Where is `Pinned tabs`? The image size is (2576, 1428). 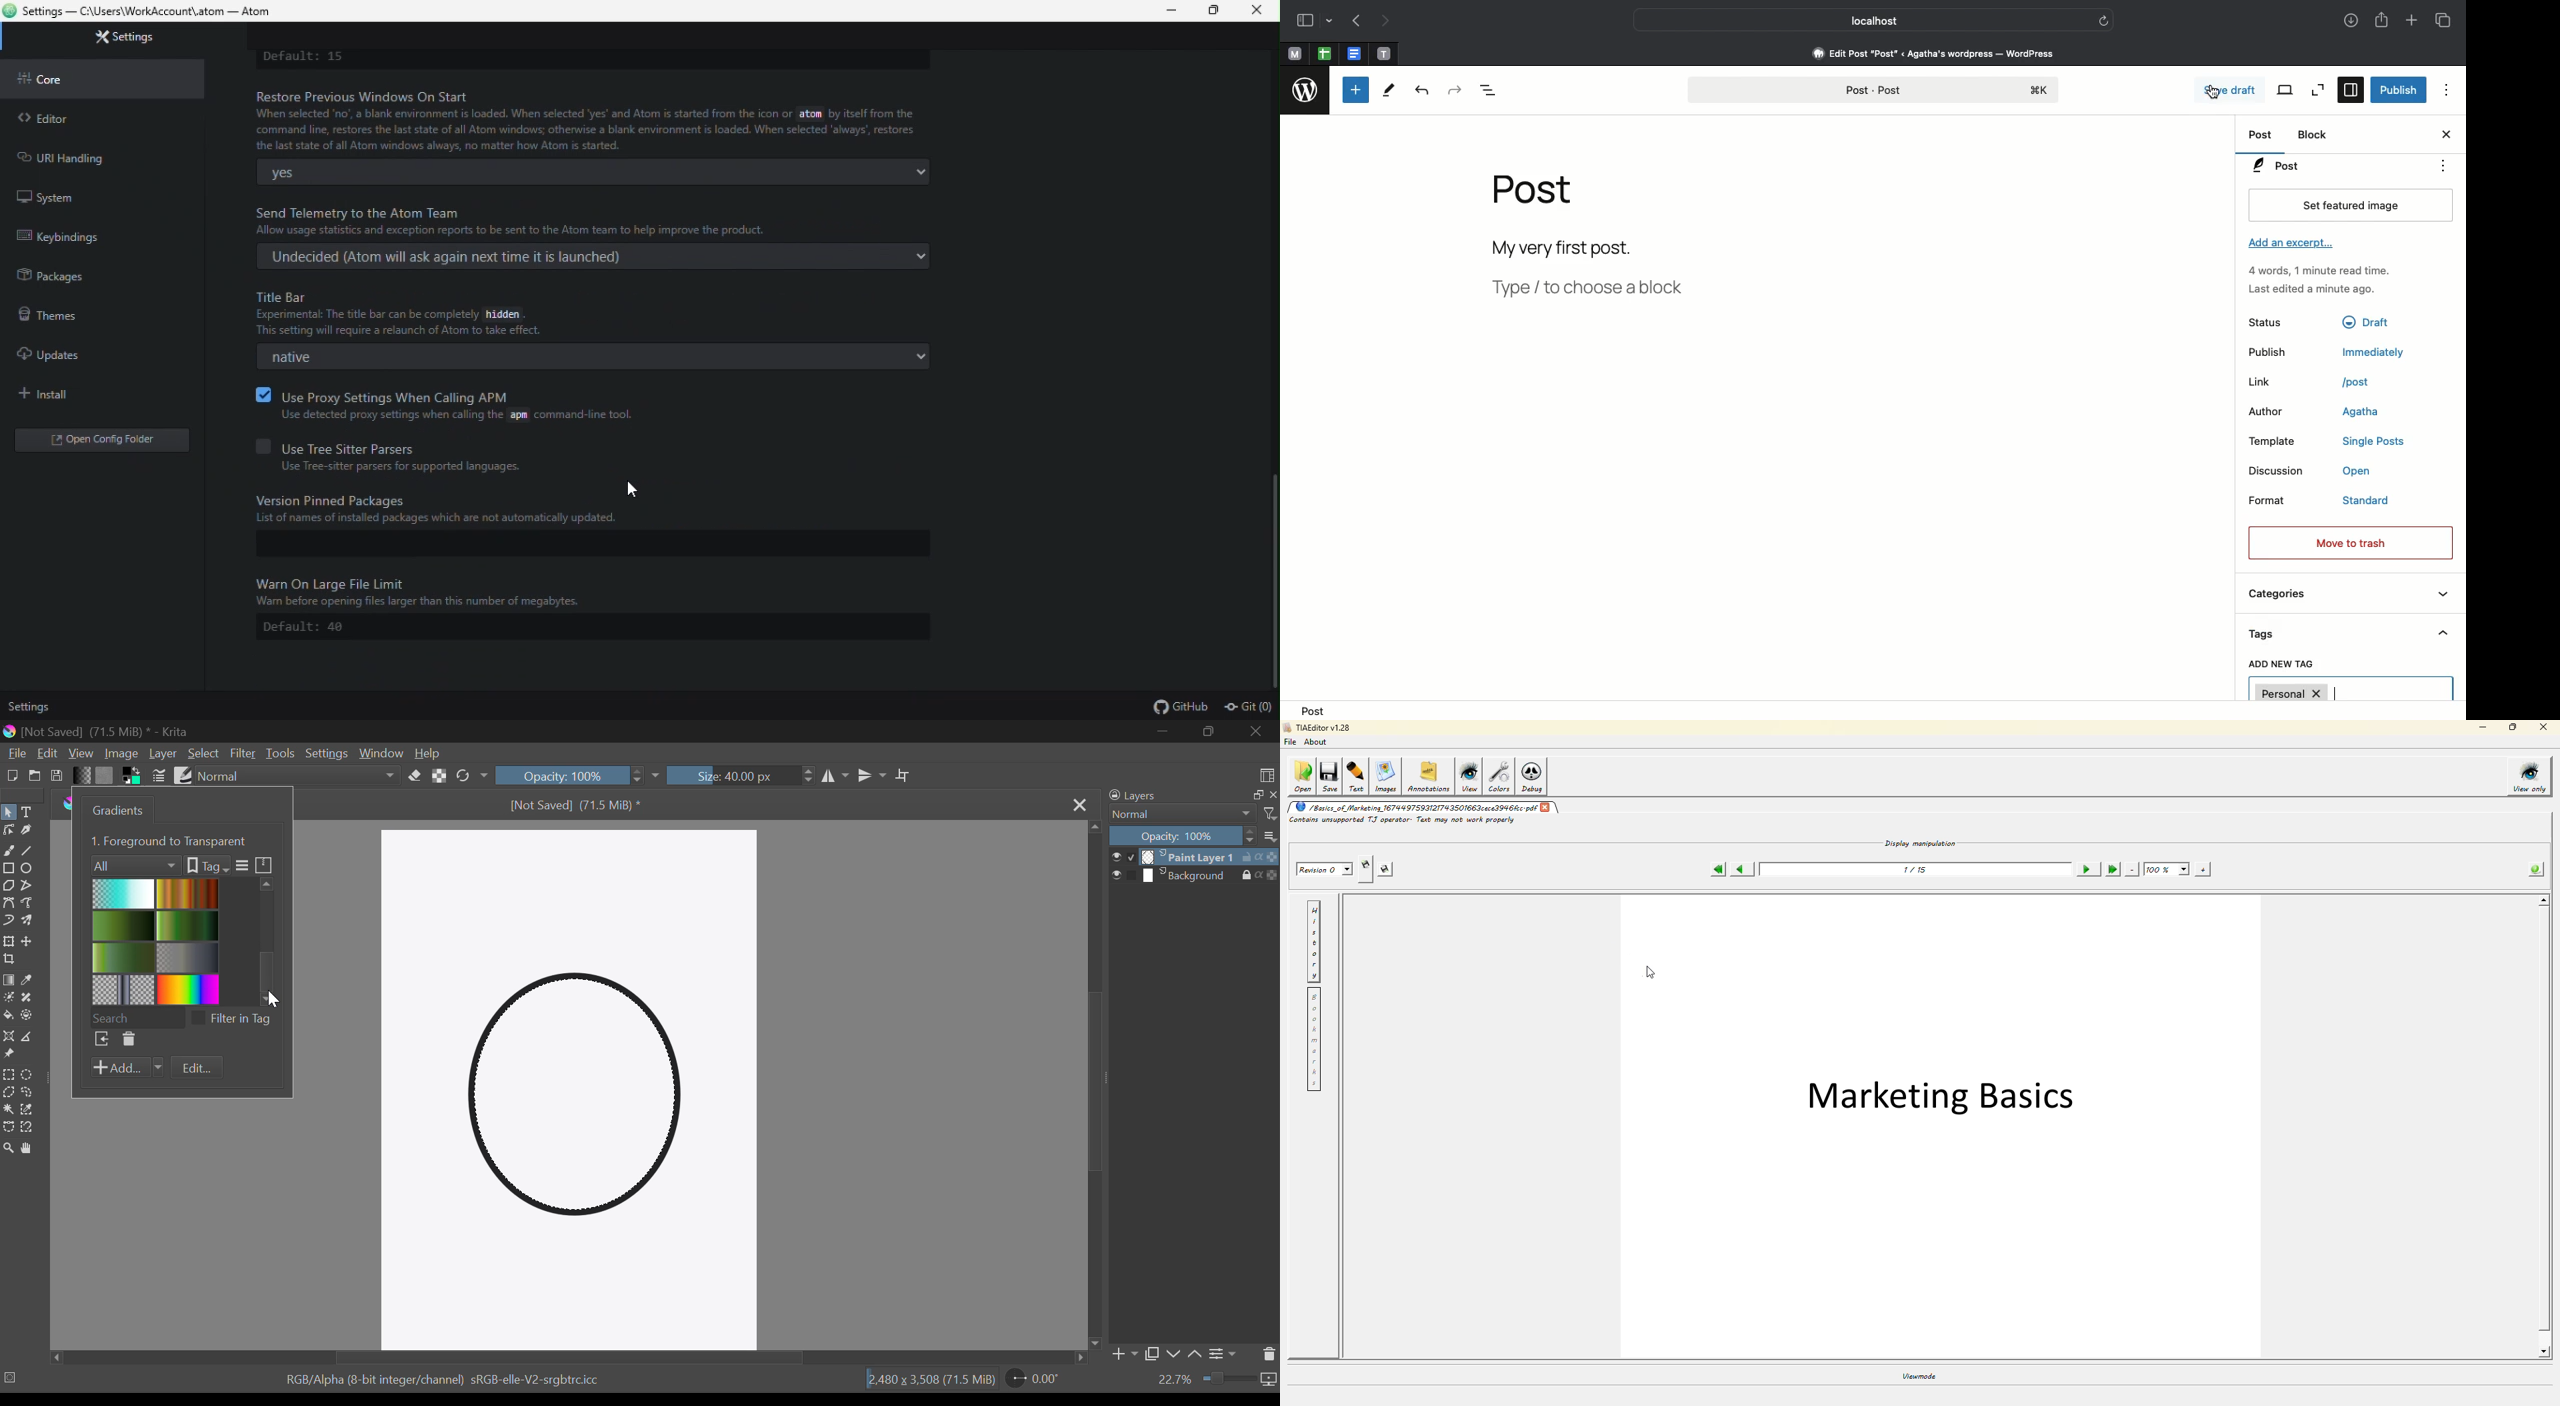
Pinned tabs is located at coordinates (1386, 53).